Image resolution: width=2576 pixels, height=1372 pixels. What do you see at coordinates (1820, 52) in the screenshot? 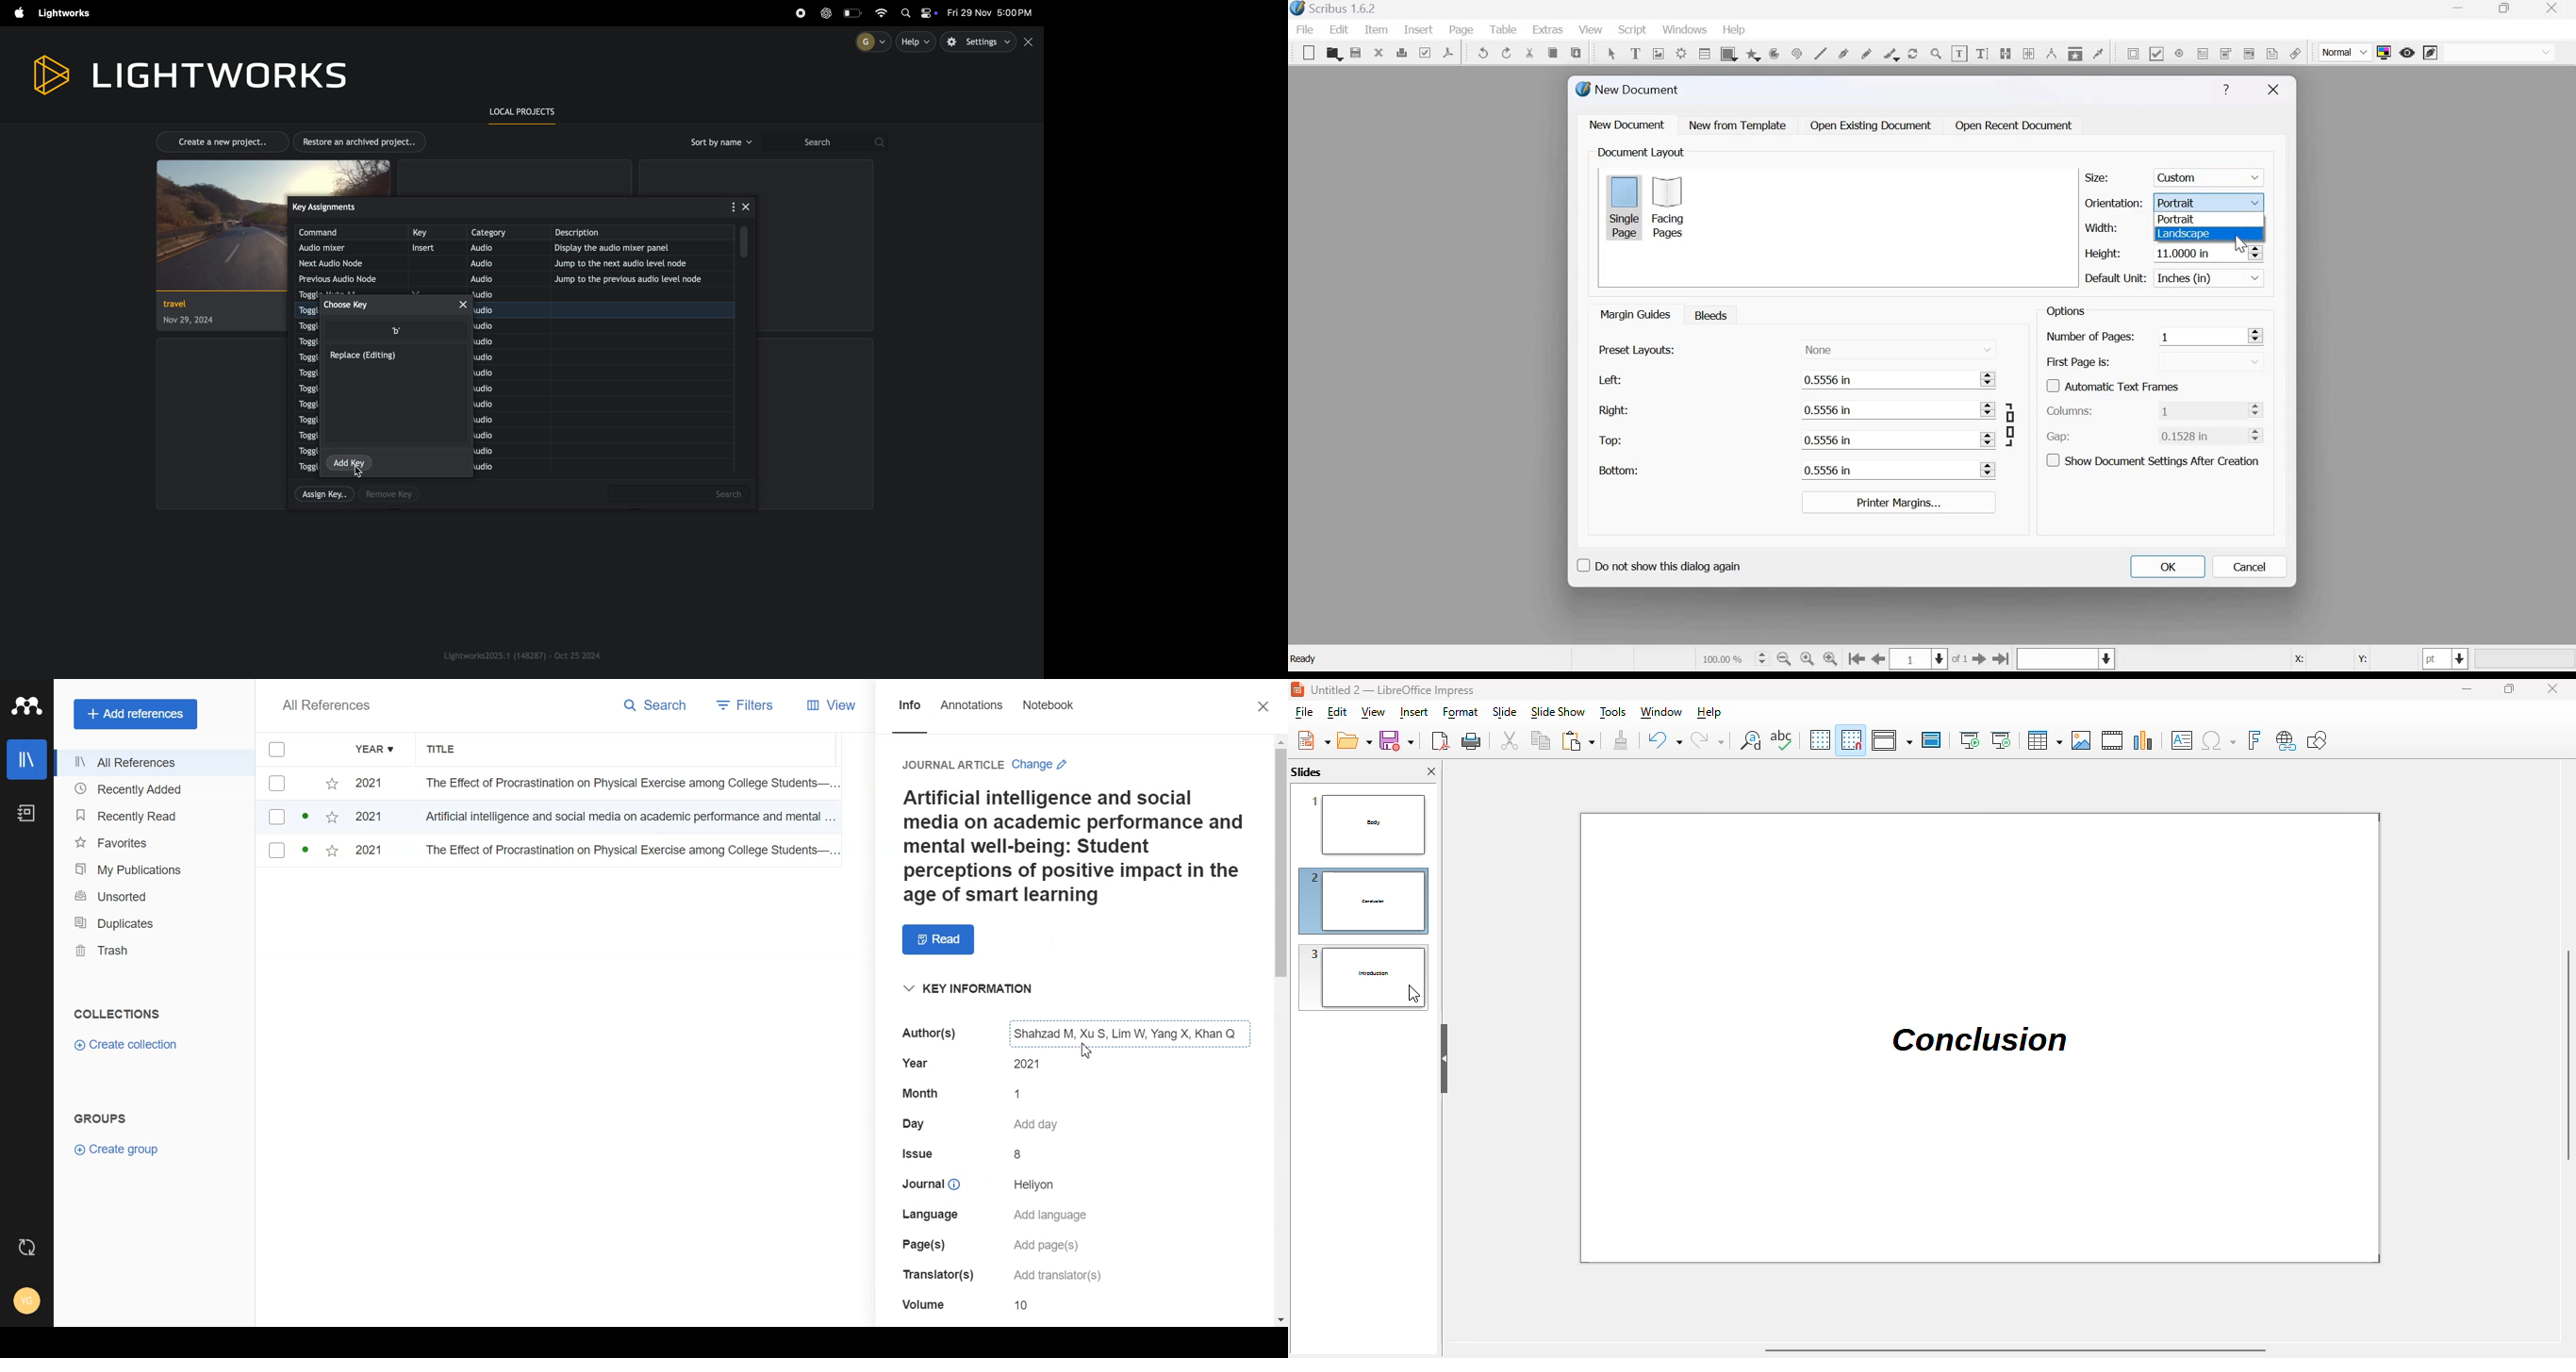
I see `line` at bounding box center [1820, 52].